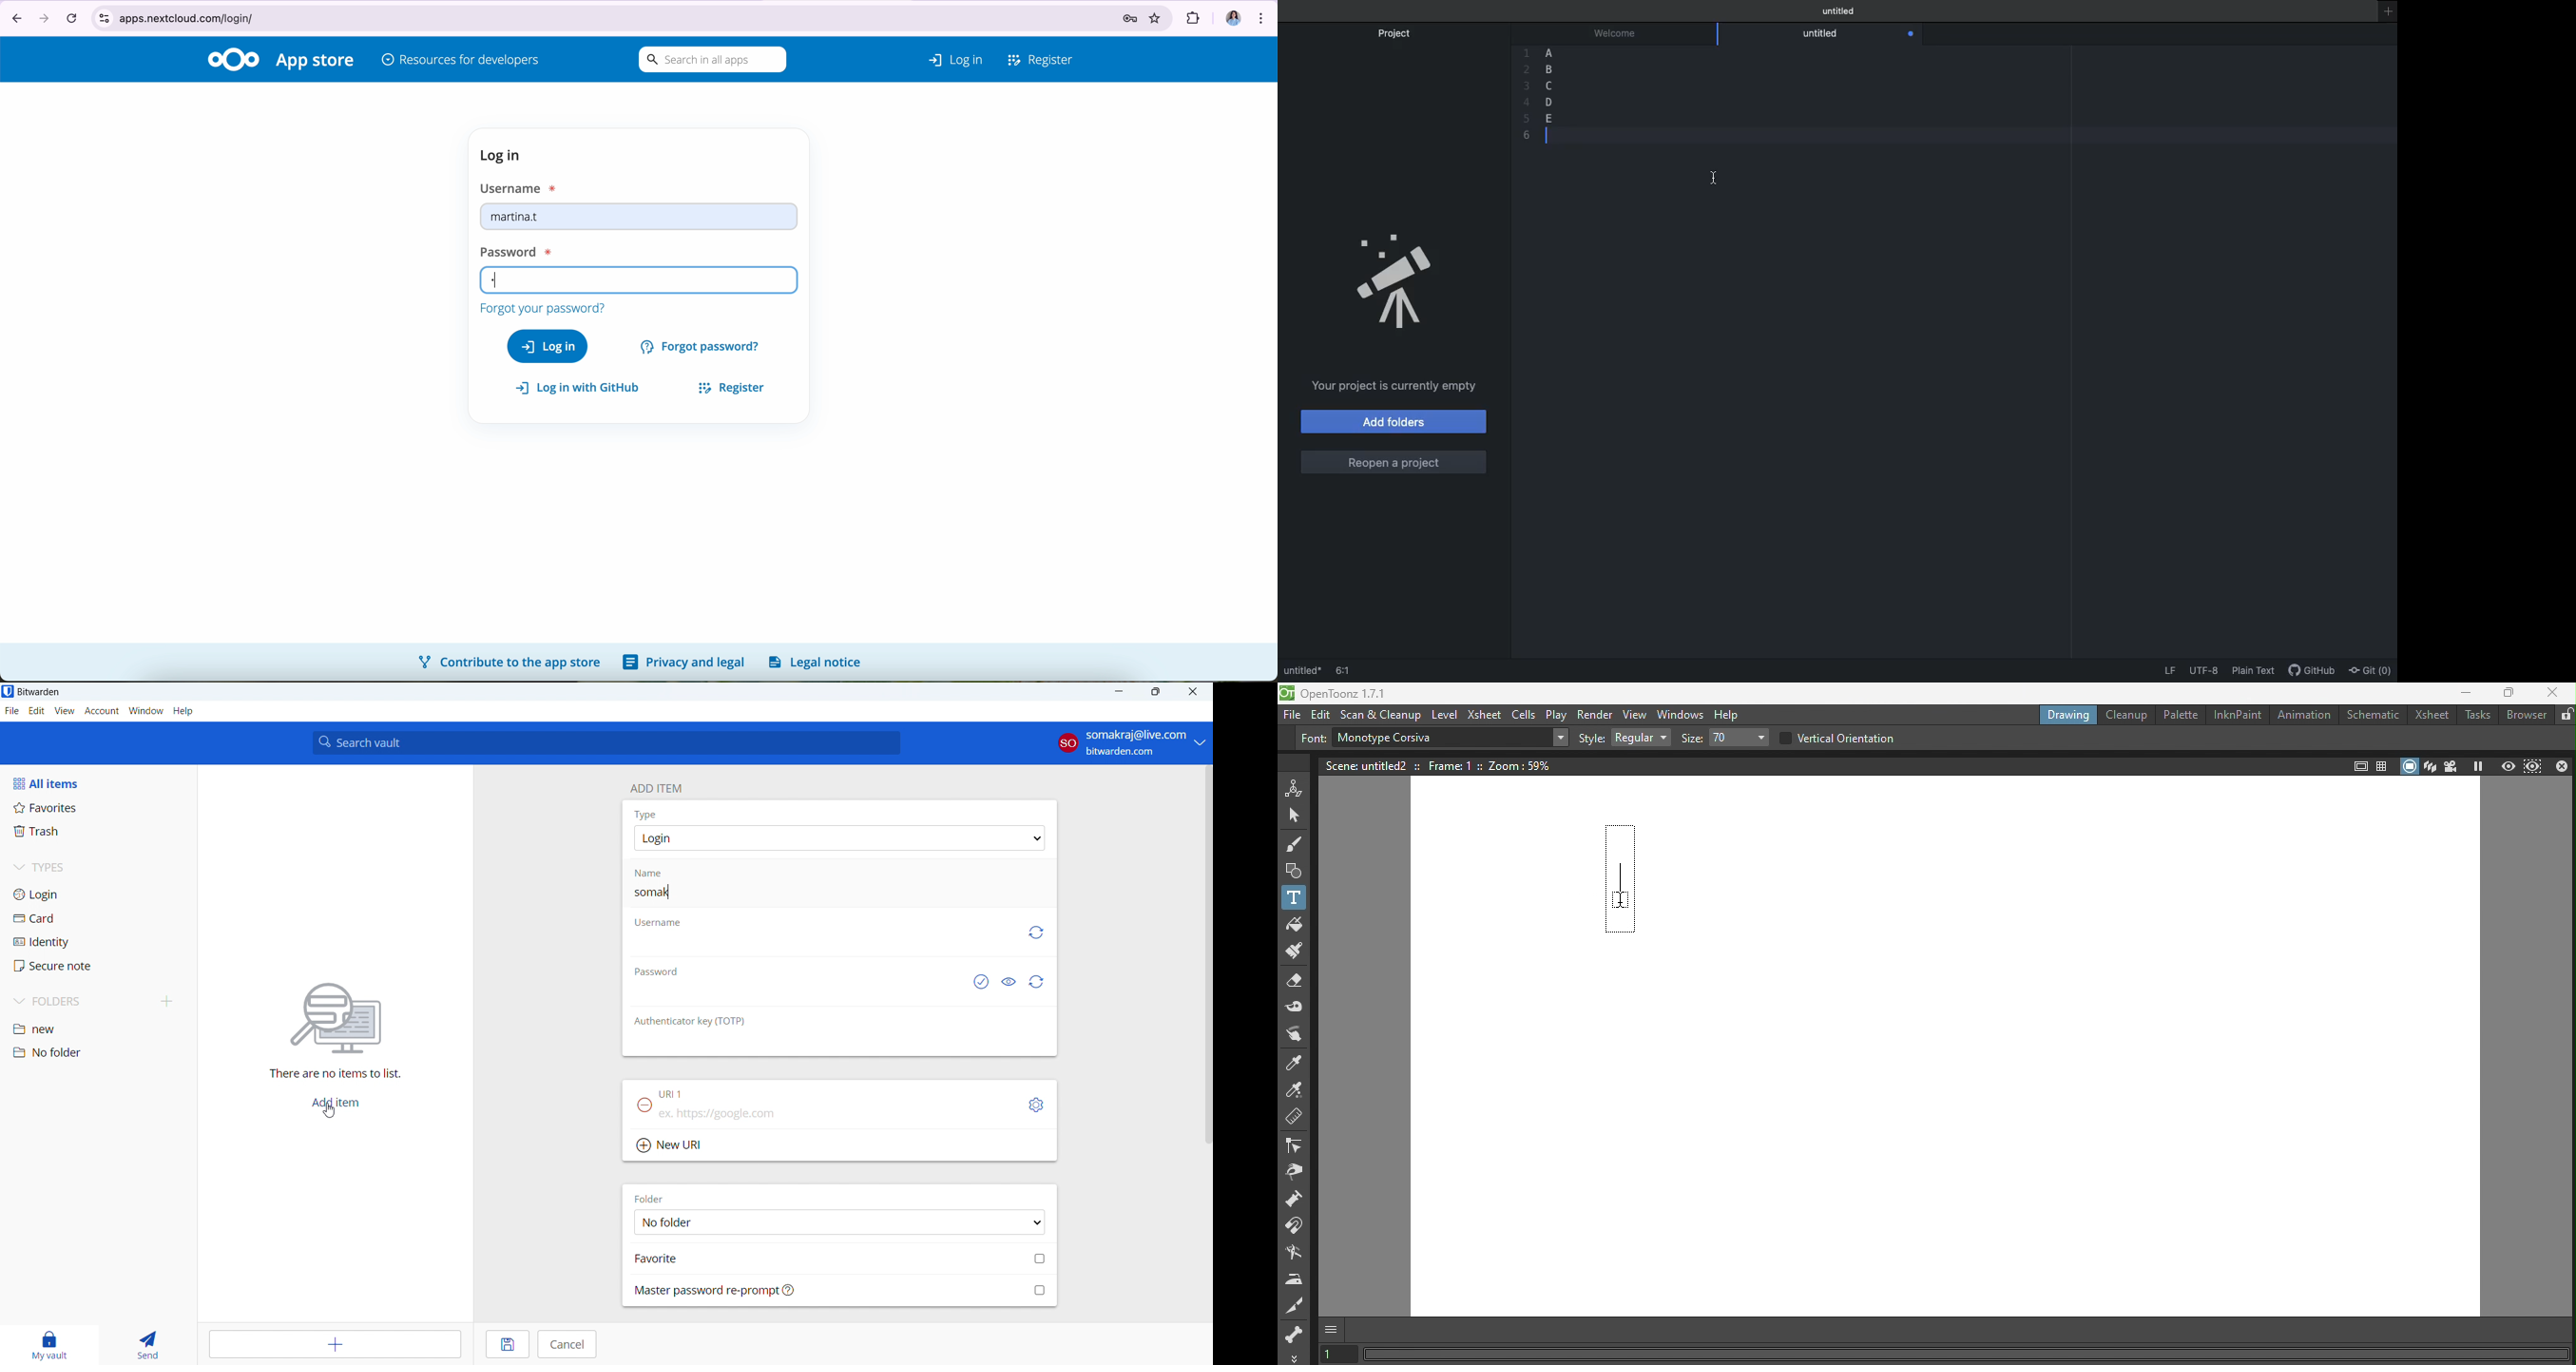 This screenshot has height=1372, width=2576. I want to click on there are no items to list , so click(331, 1075).